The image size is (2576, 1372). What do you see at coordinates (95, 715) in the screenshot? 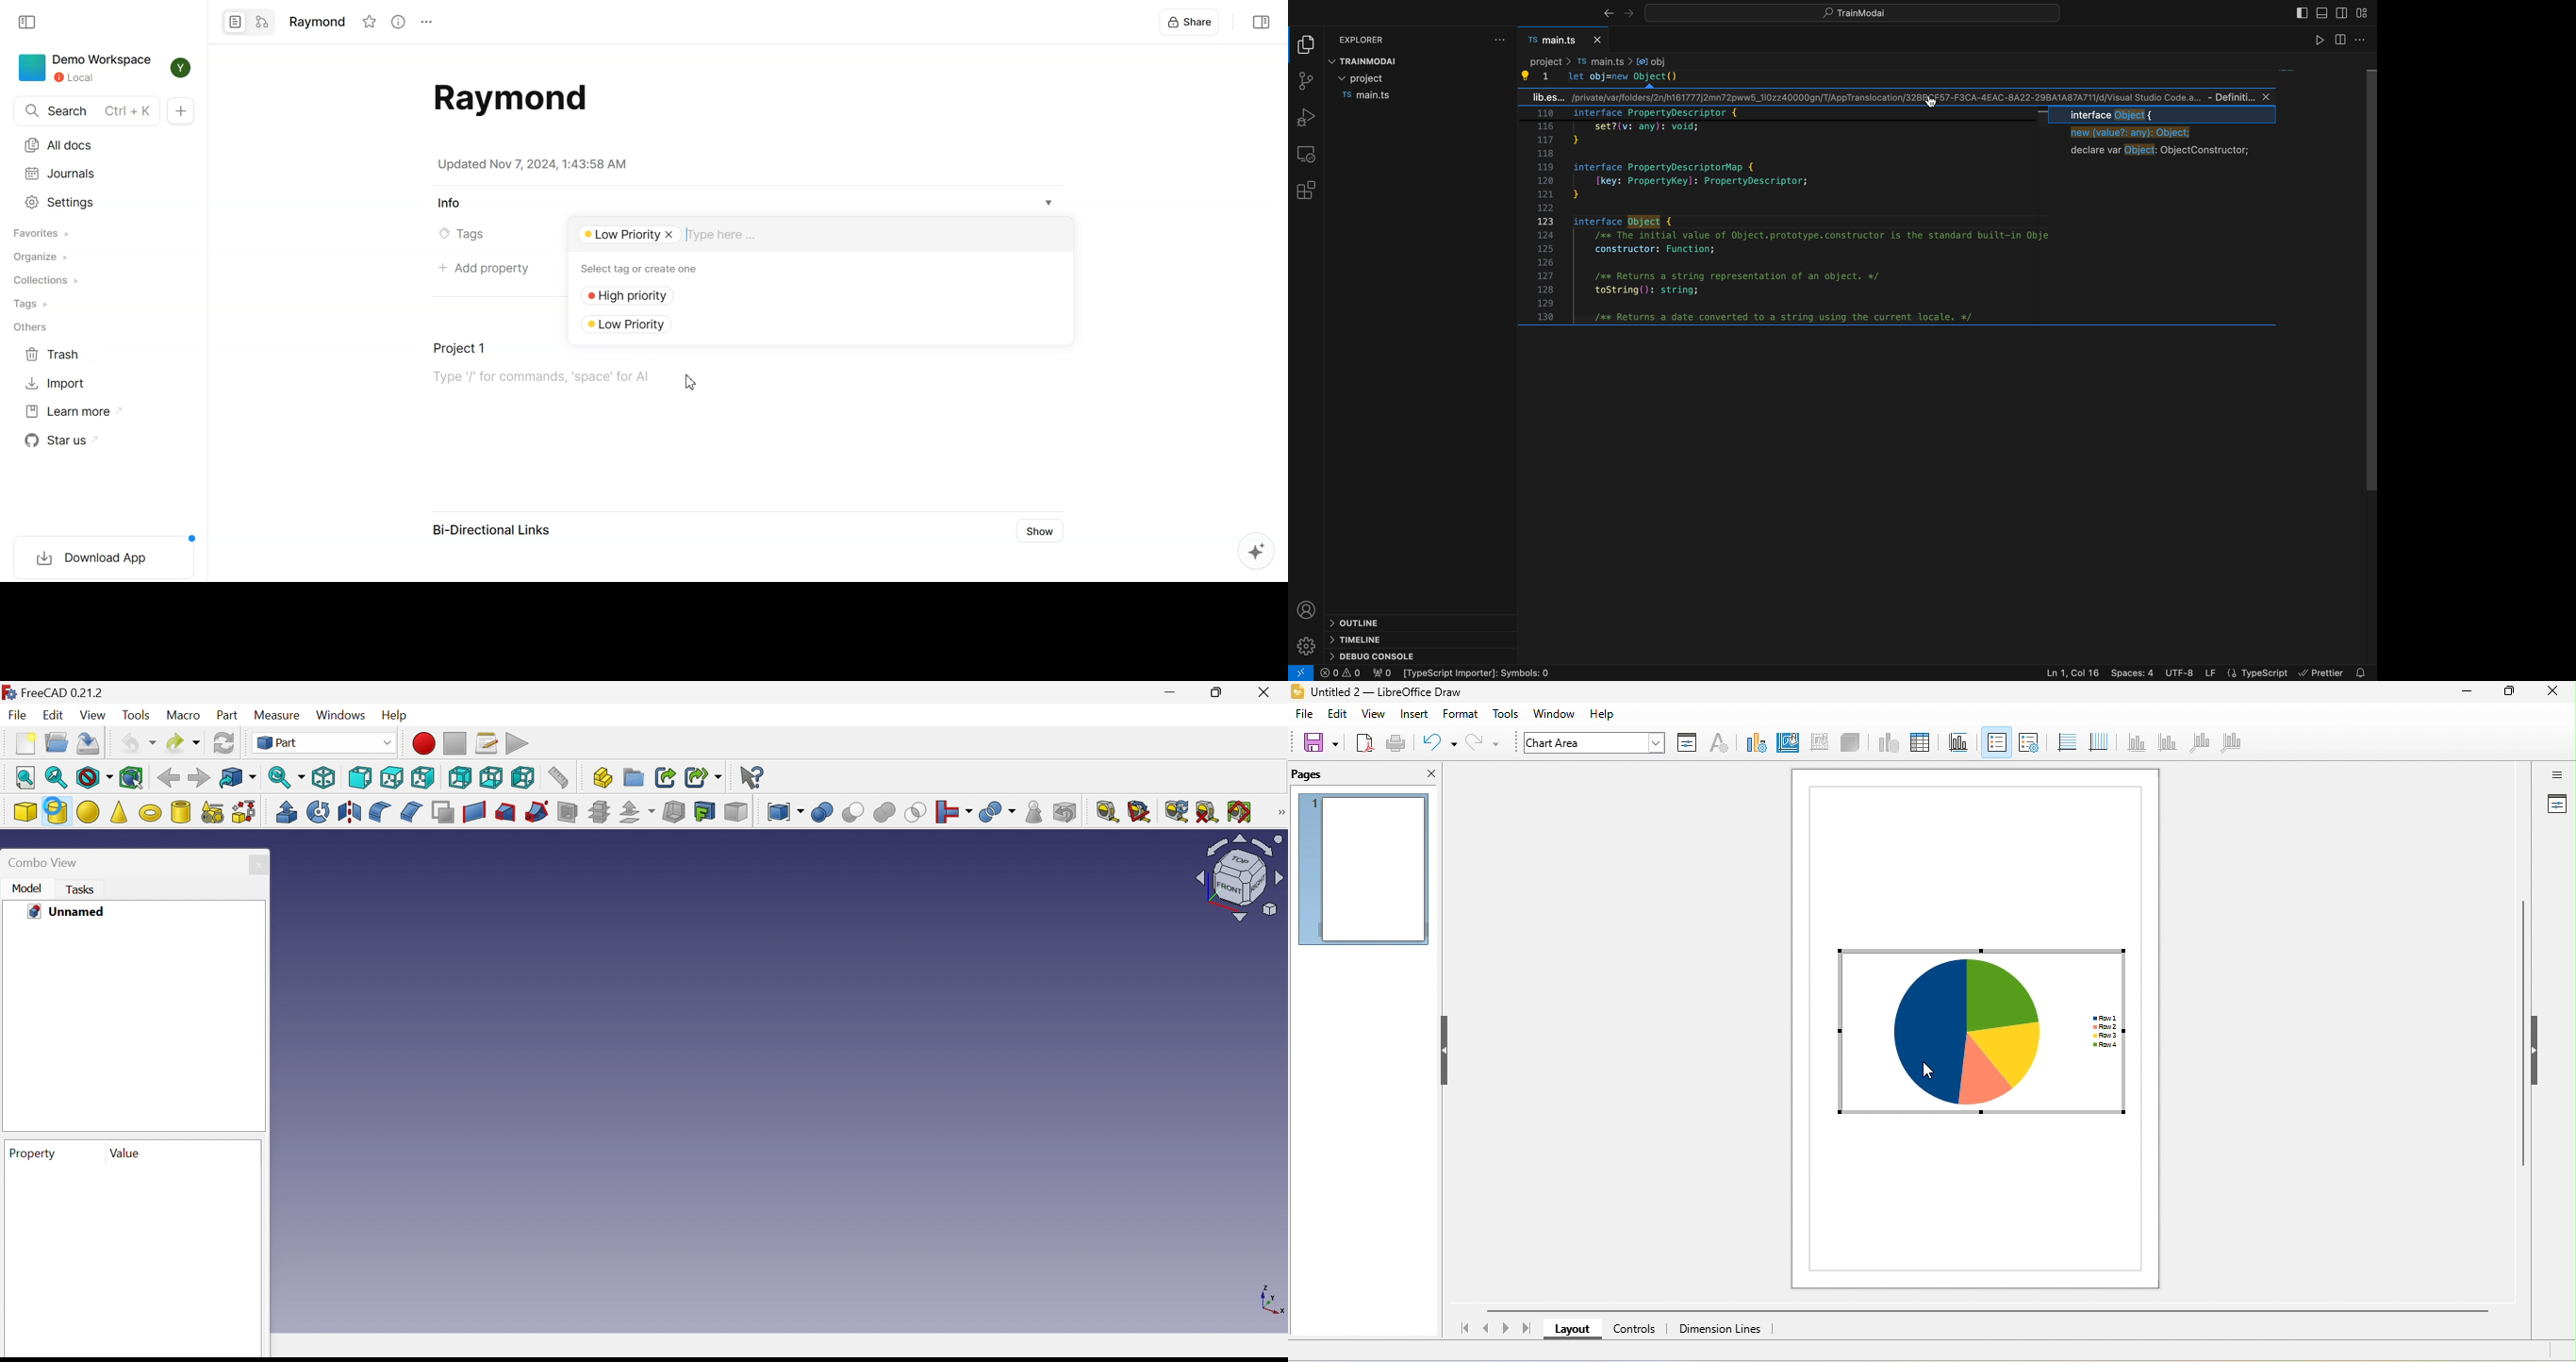
I see `View` at bounding box center [95, 715].